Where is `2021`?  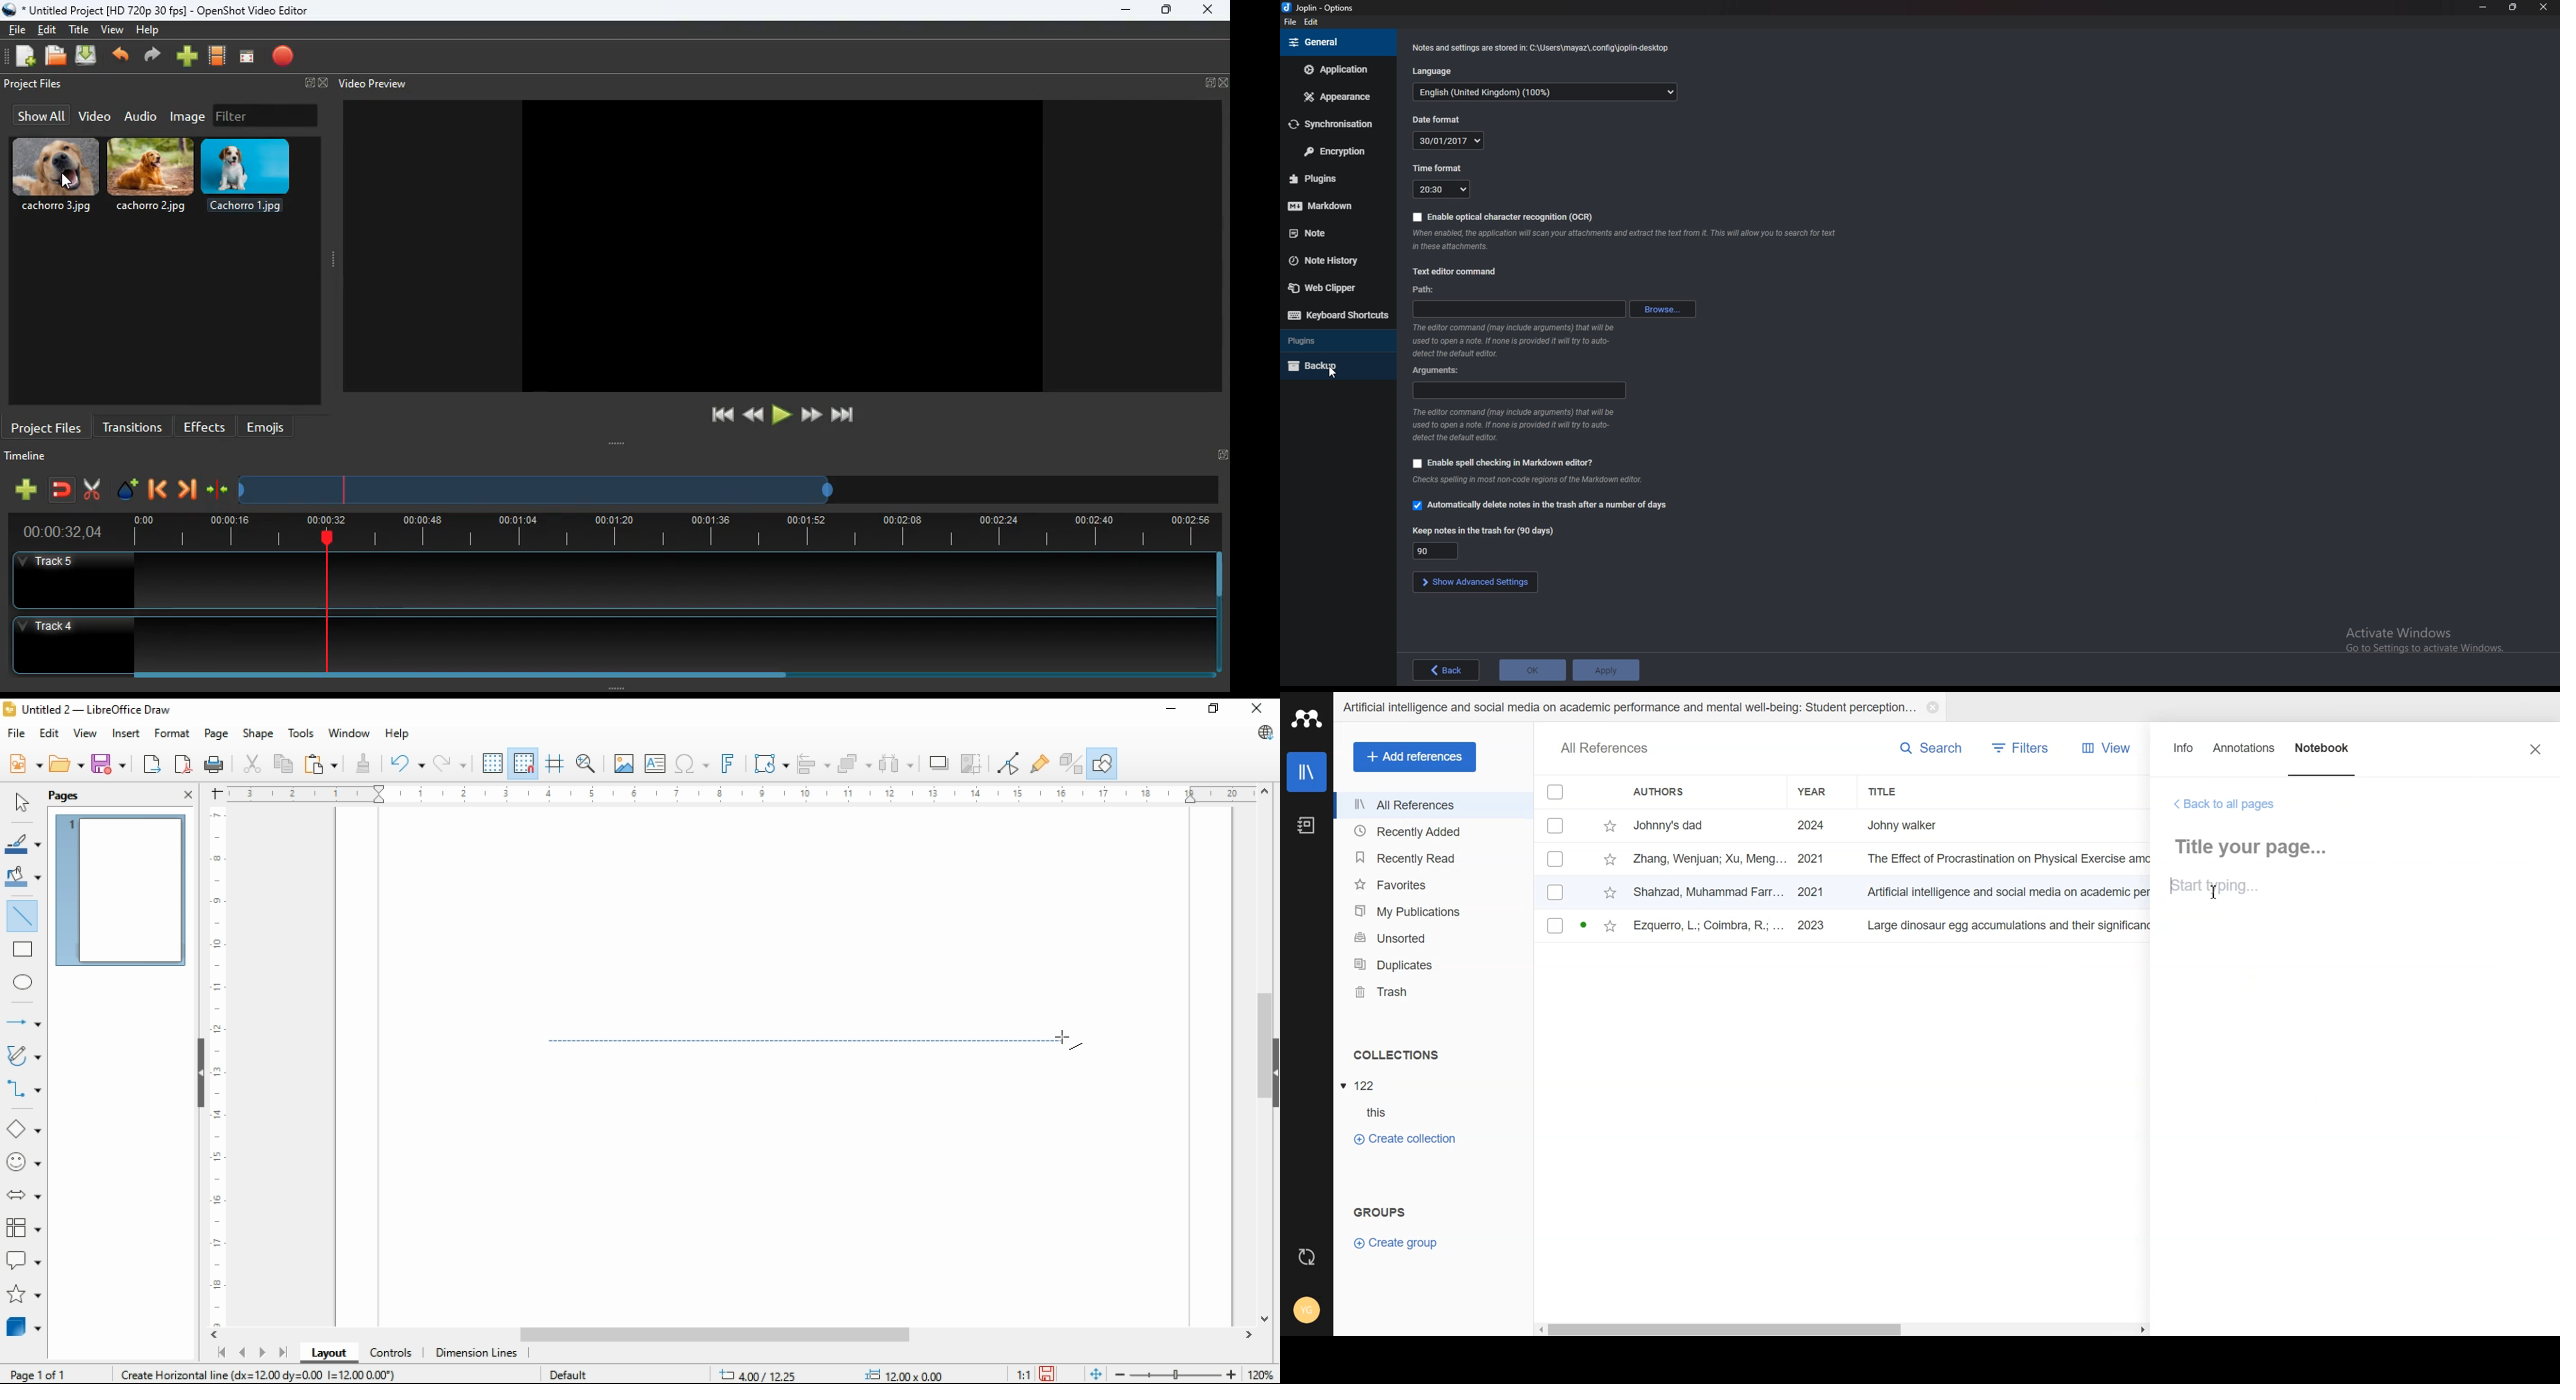
2021 is located at coordinates (1811, 859).